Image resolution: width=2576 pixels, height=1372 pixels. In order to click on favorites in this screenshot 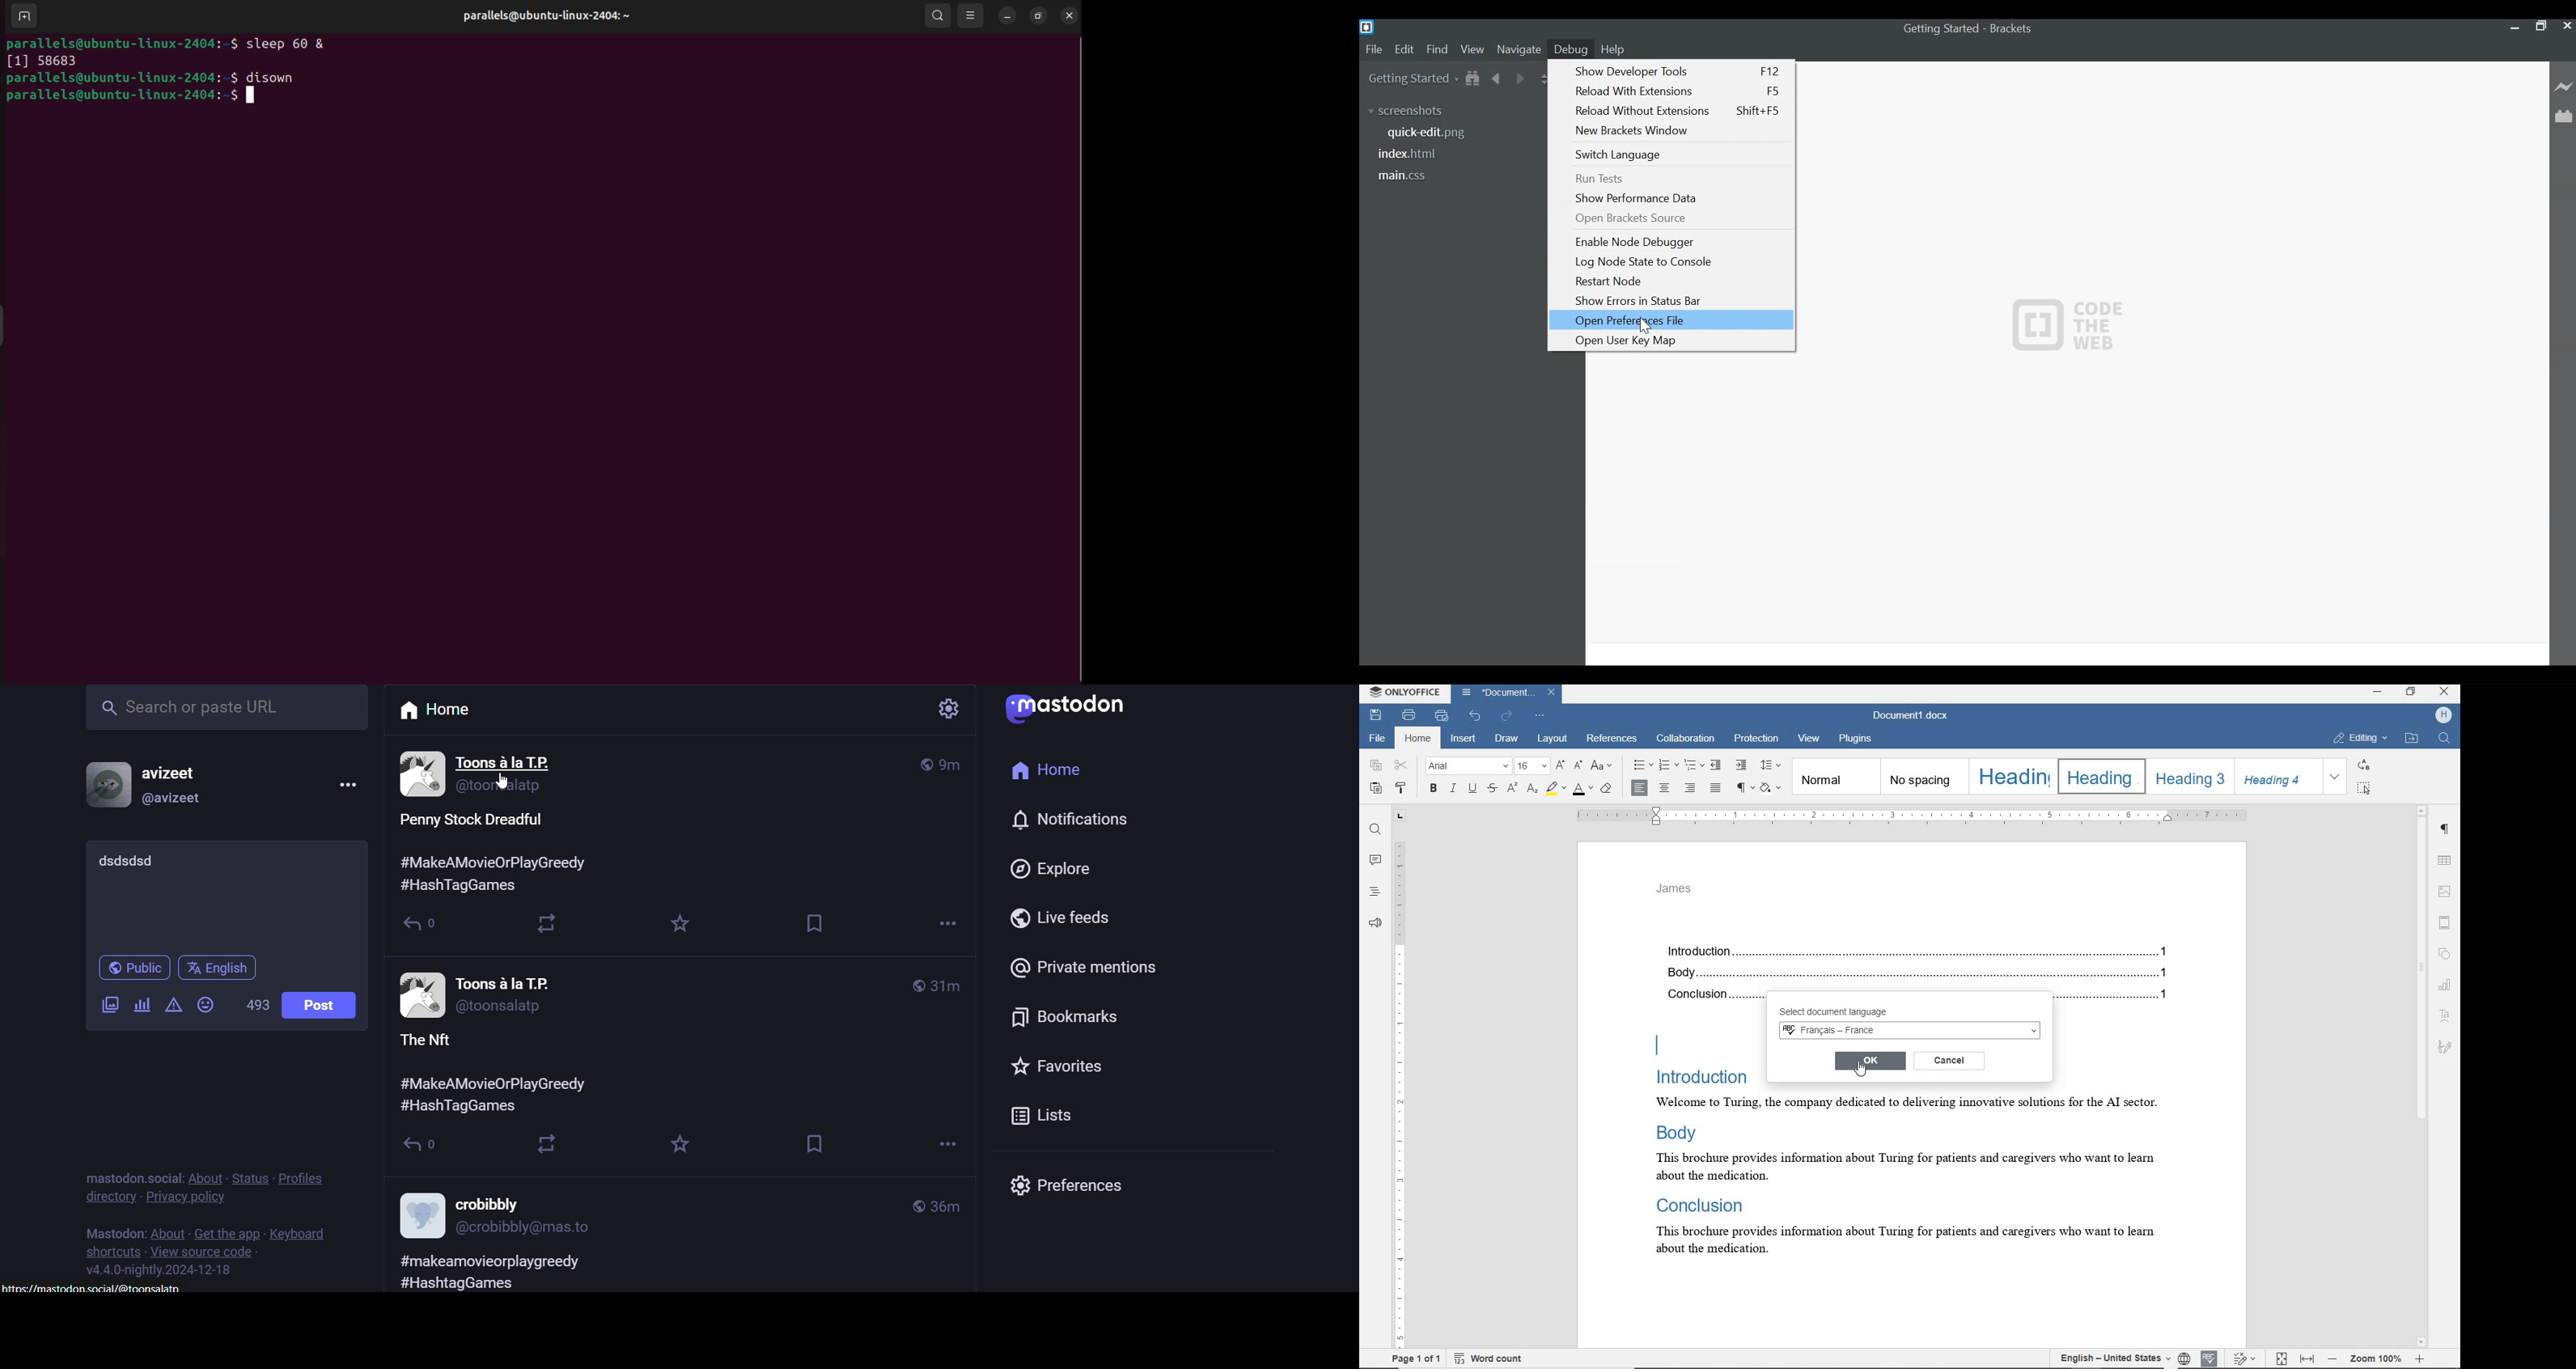, I will do `click(1054, 1067)`.